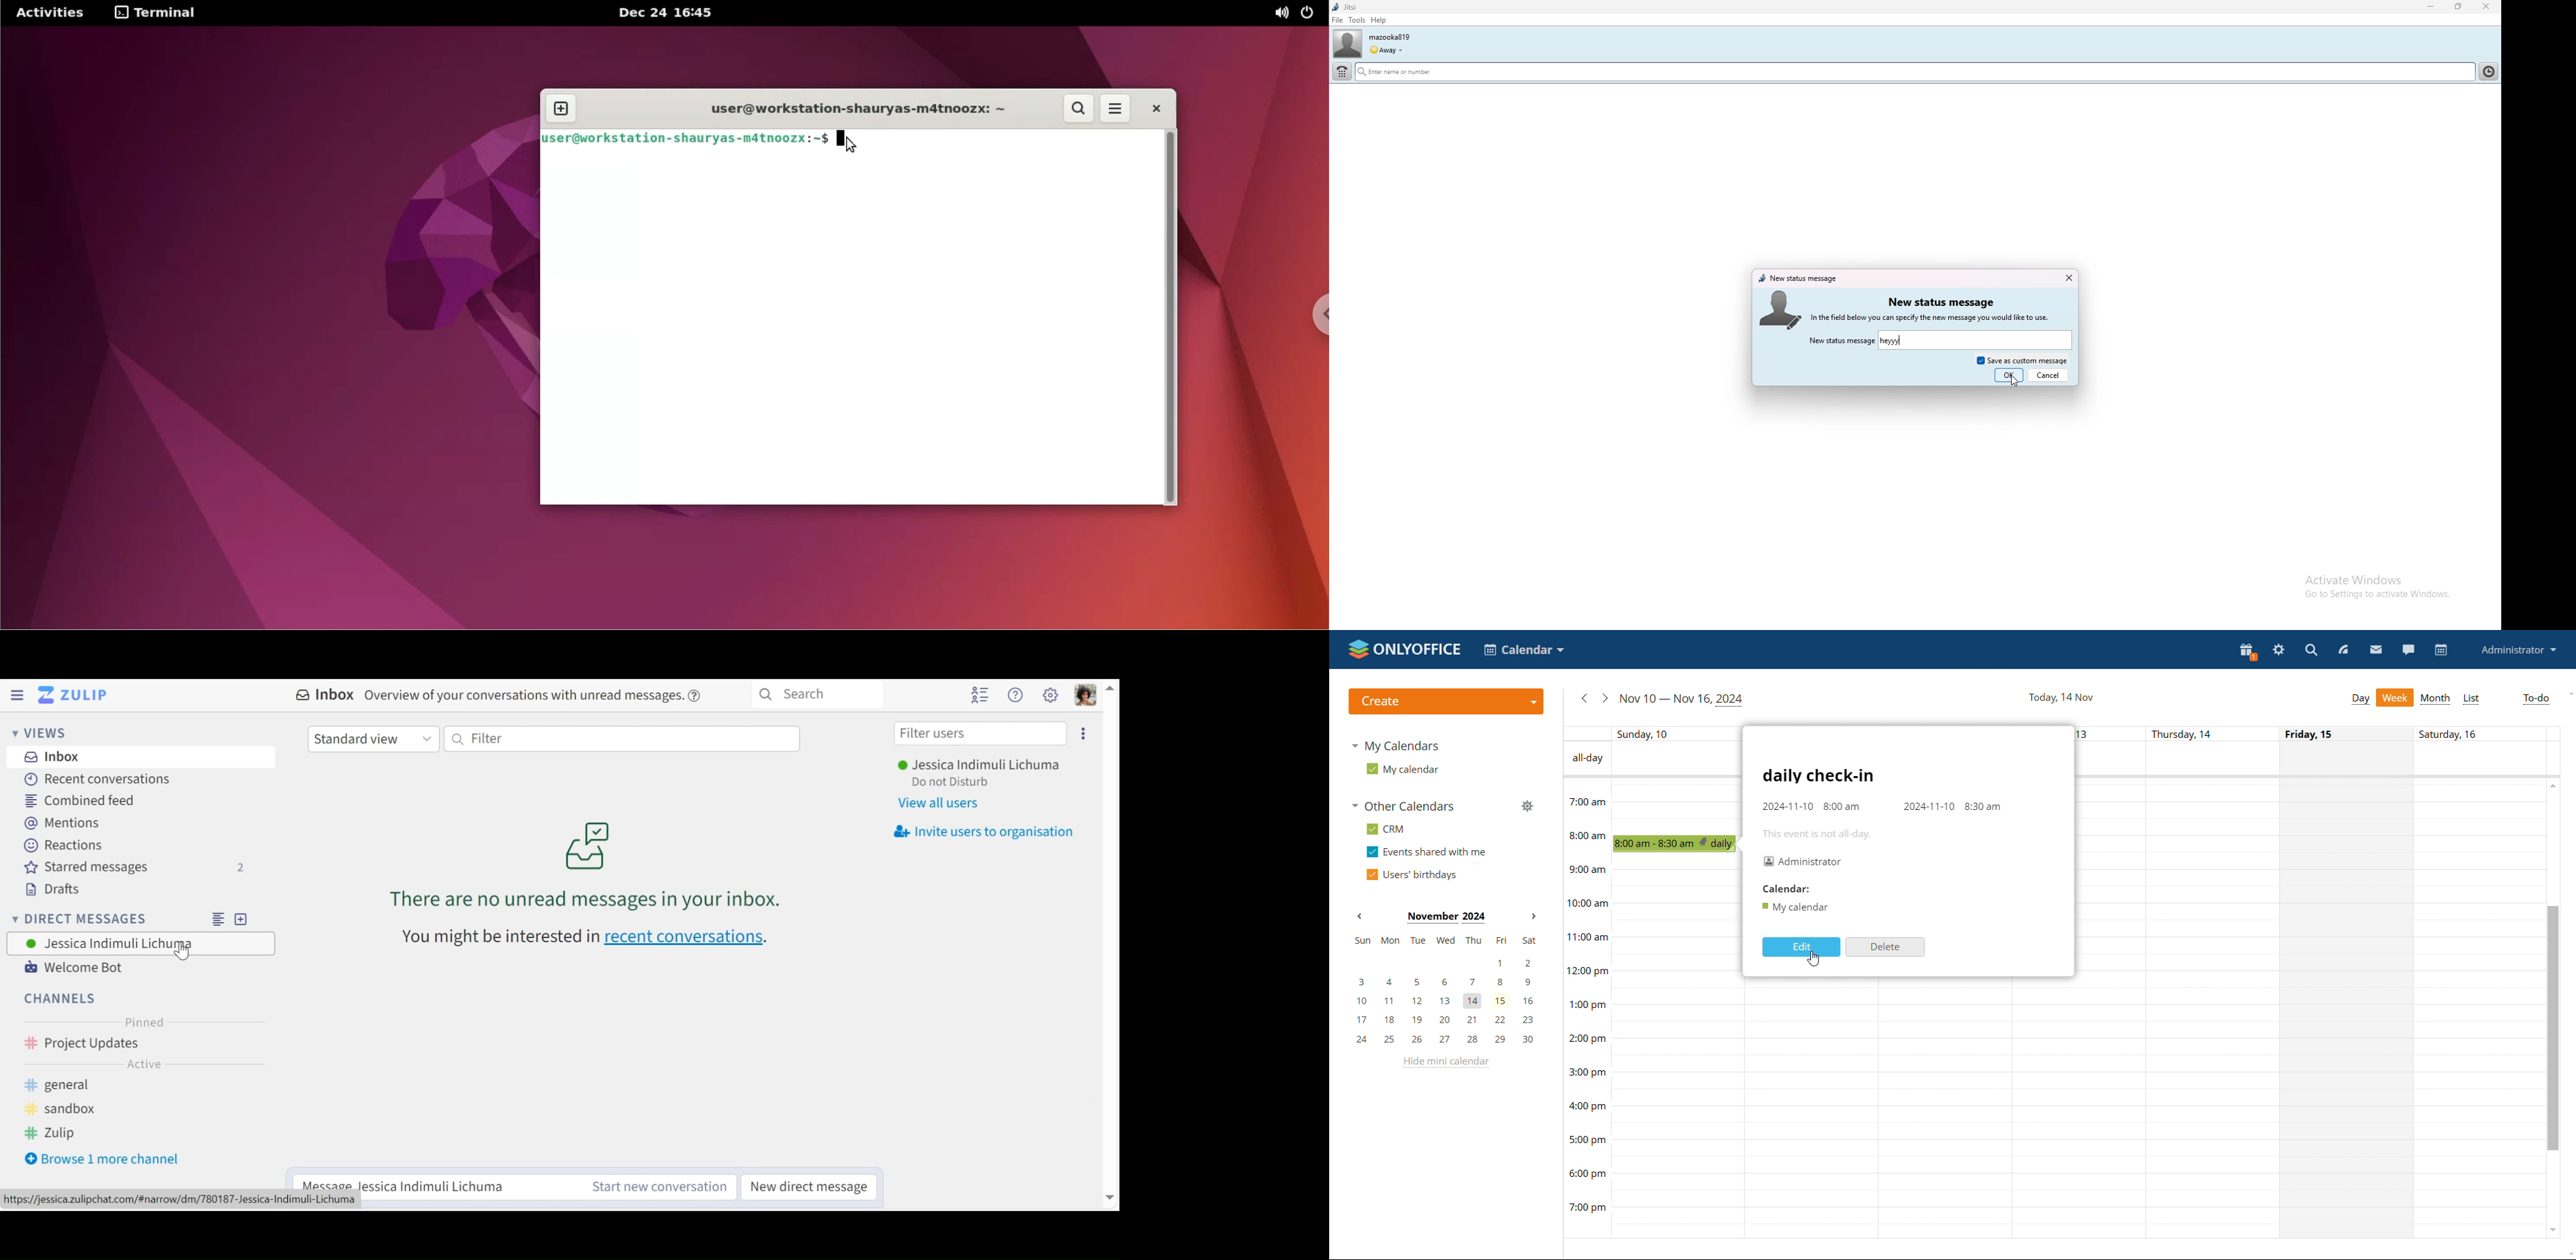 The image size is (2576, 1260). I want to click on search bar, so click(1814, 73).